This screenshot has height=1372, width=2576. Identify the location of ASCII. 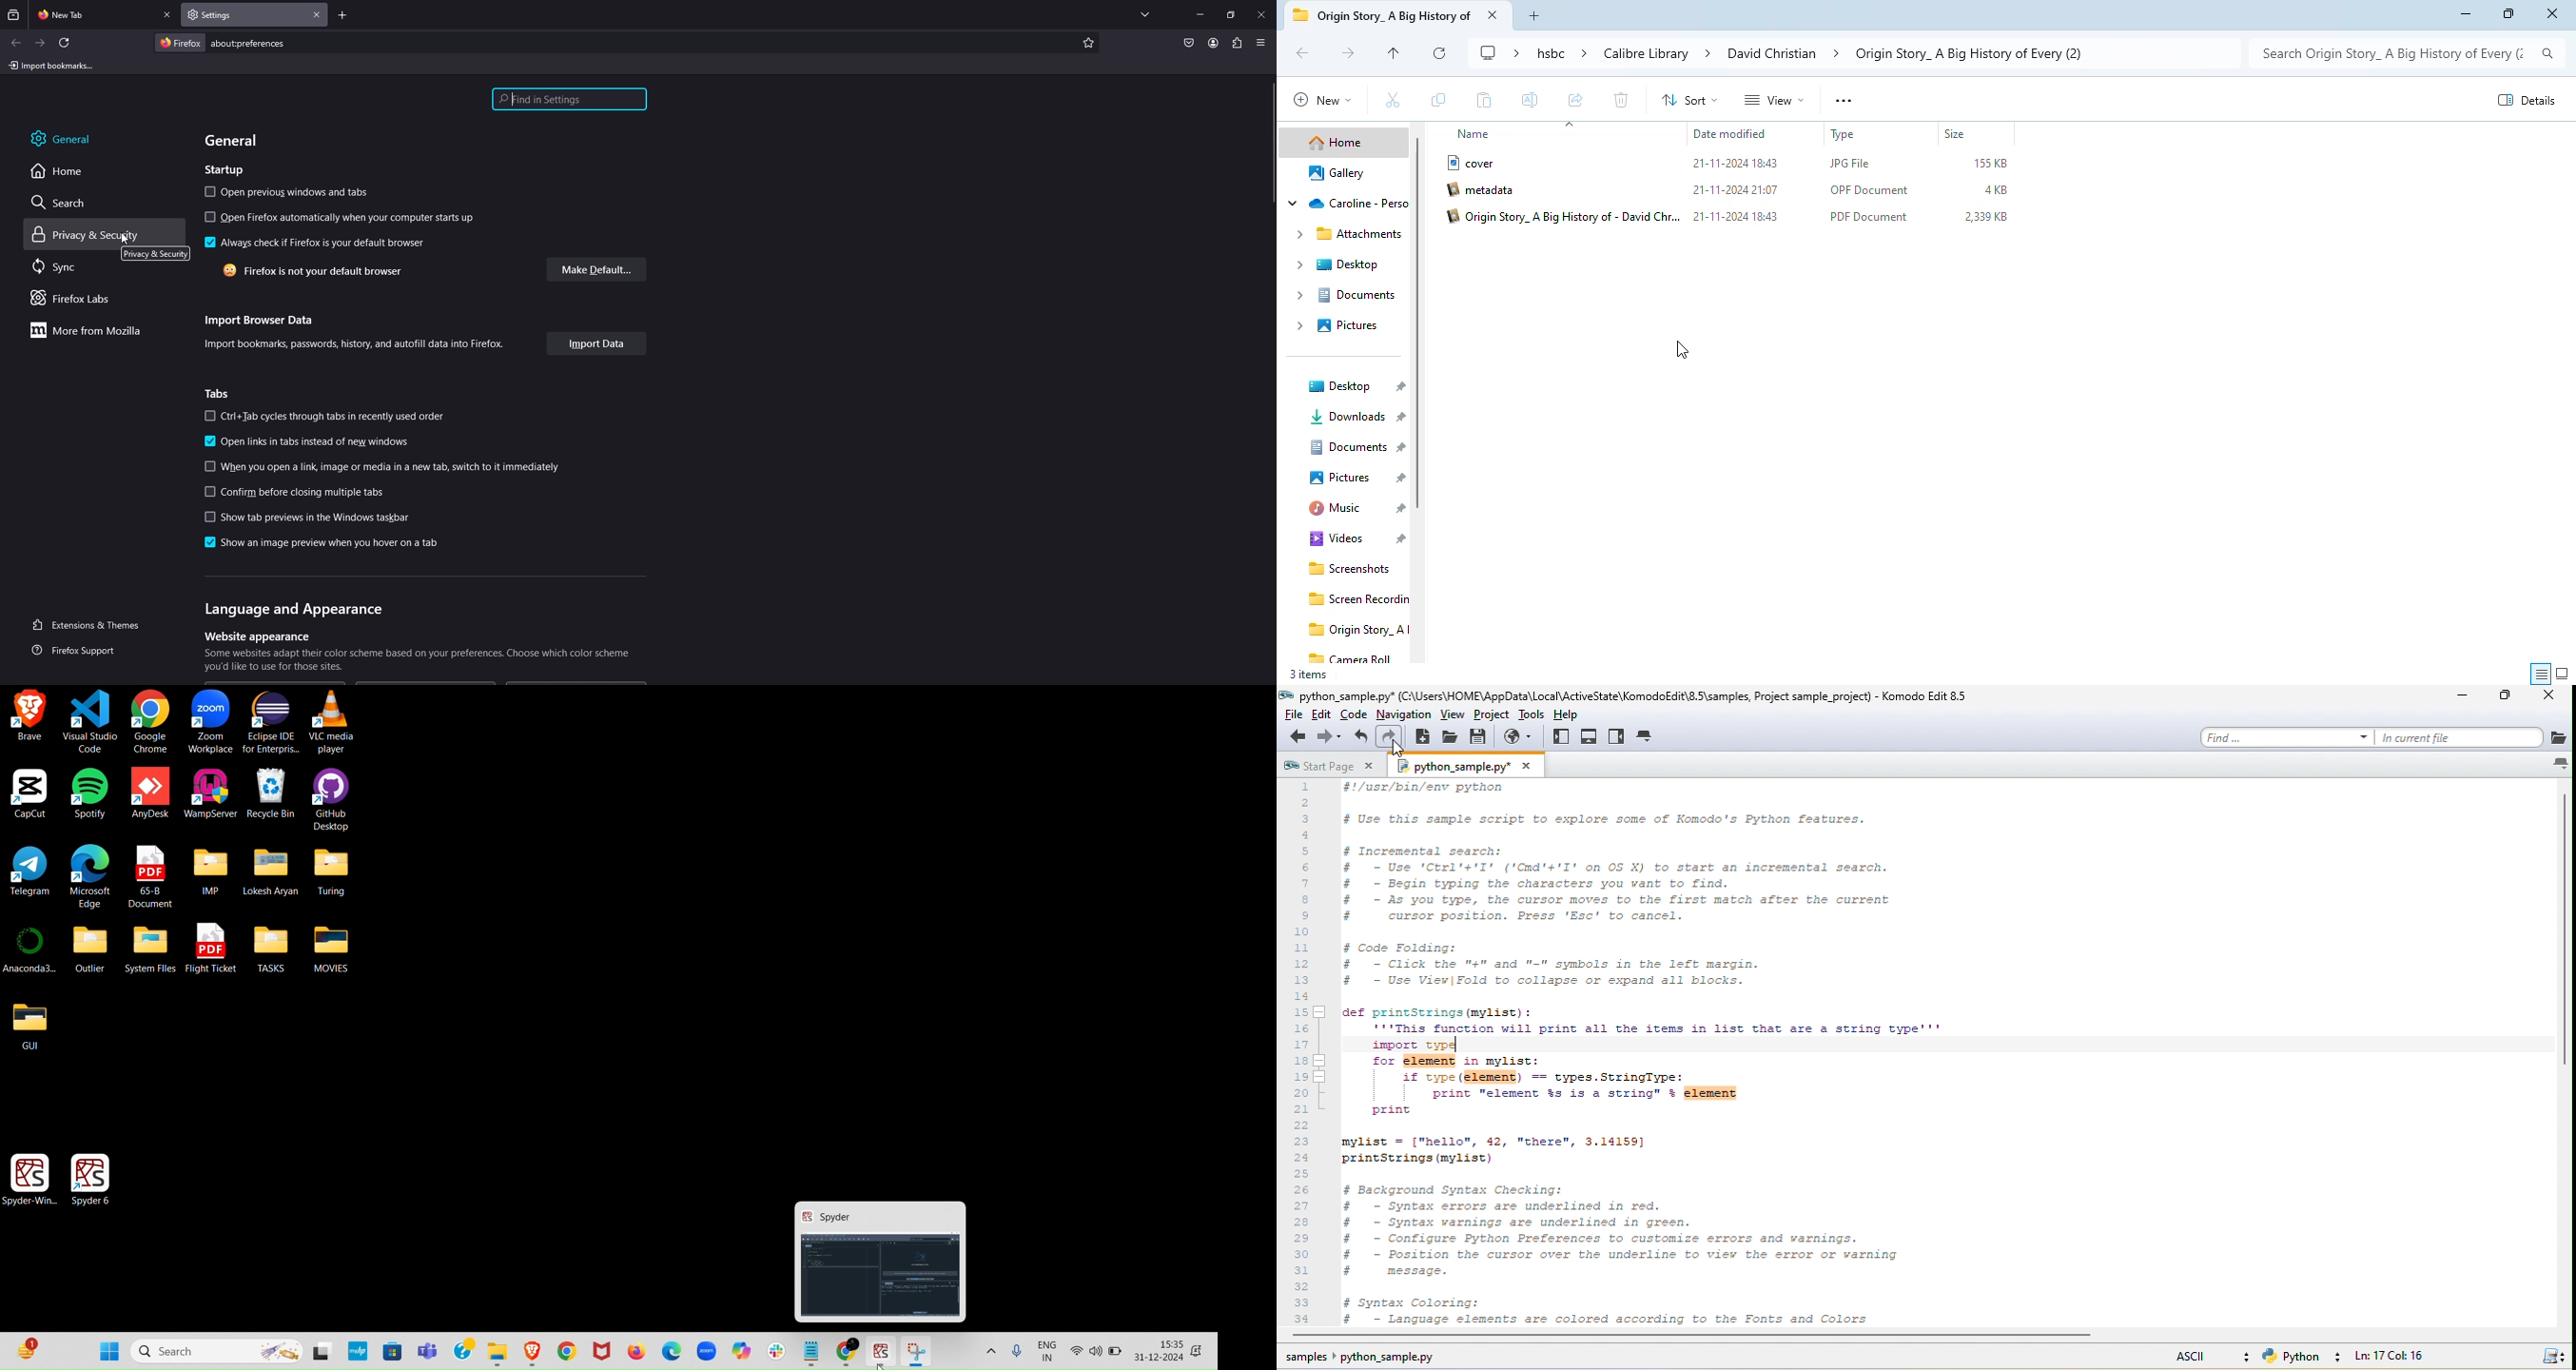
(2183, 1359).